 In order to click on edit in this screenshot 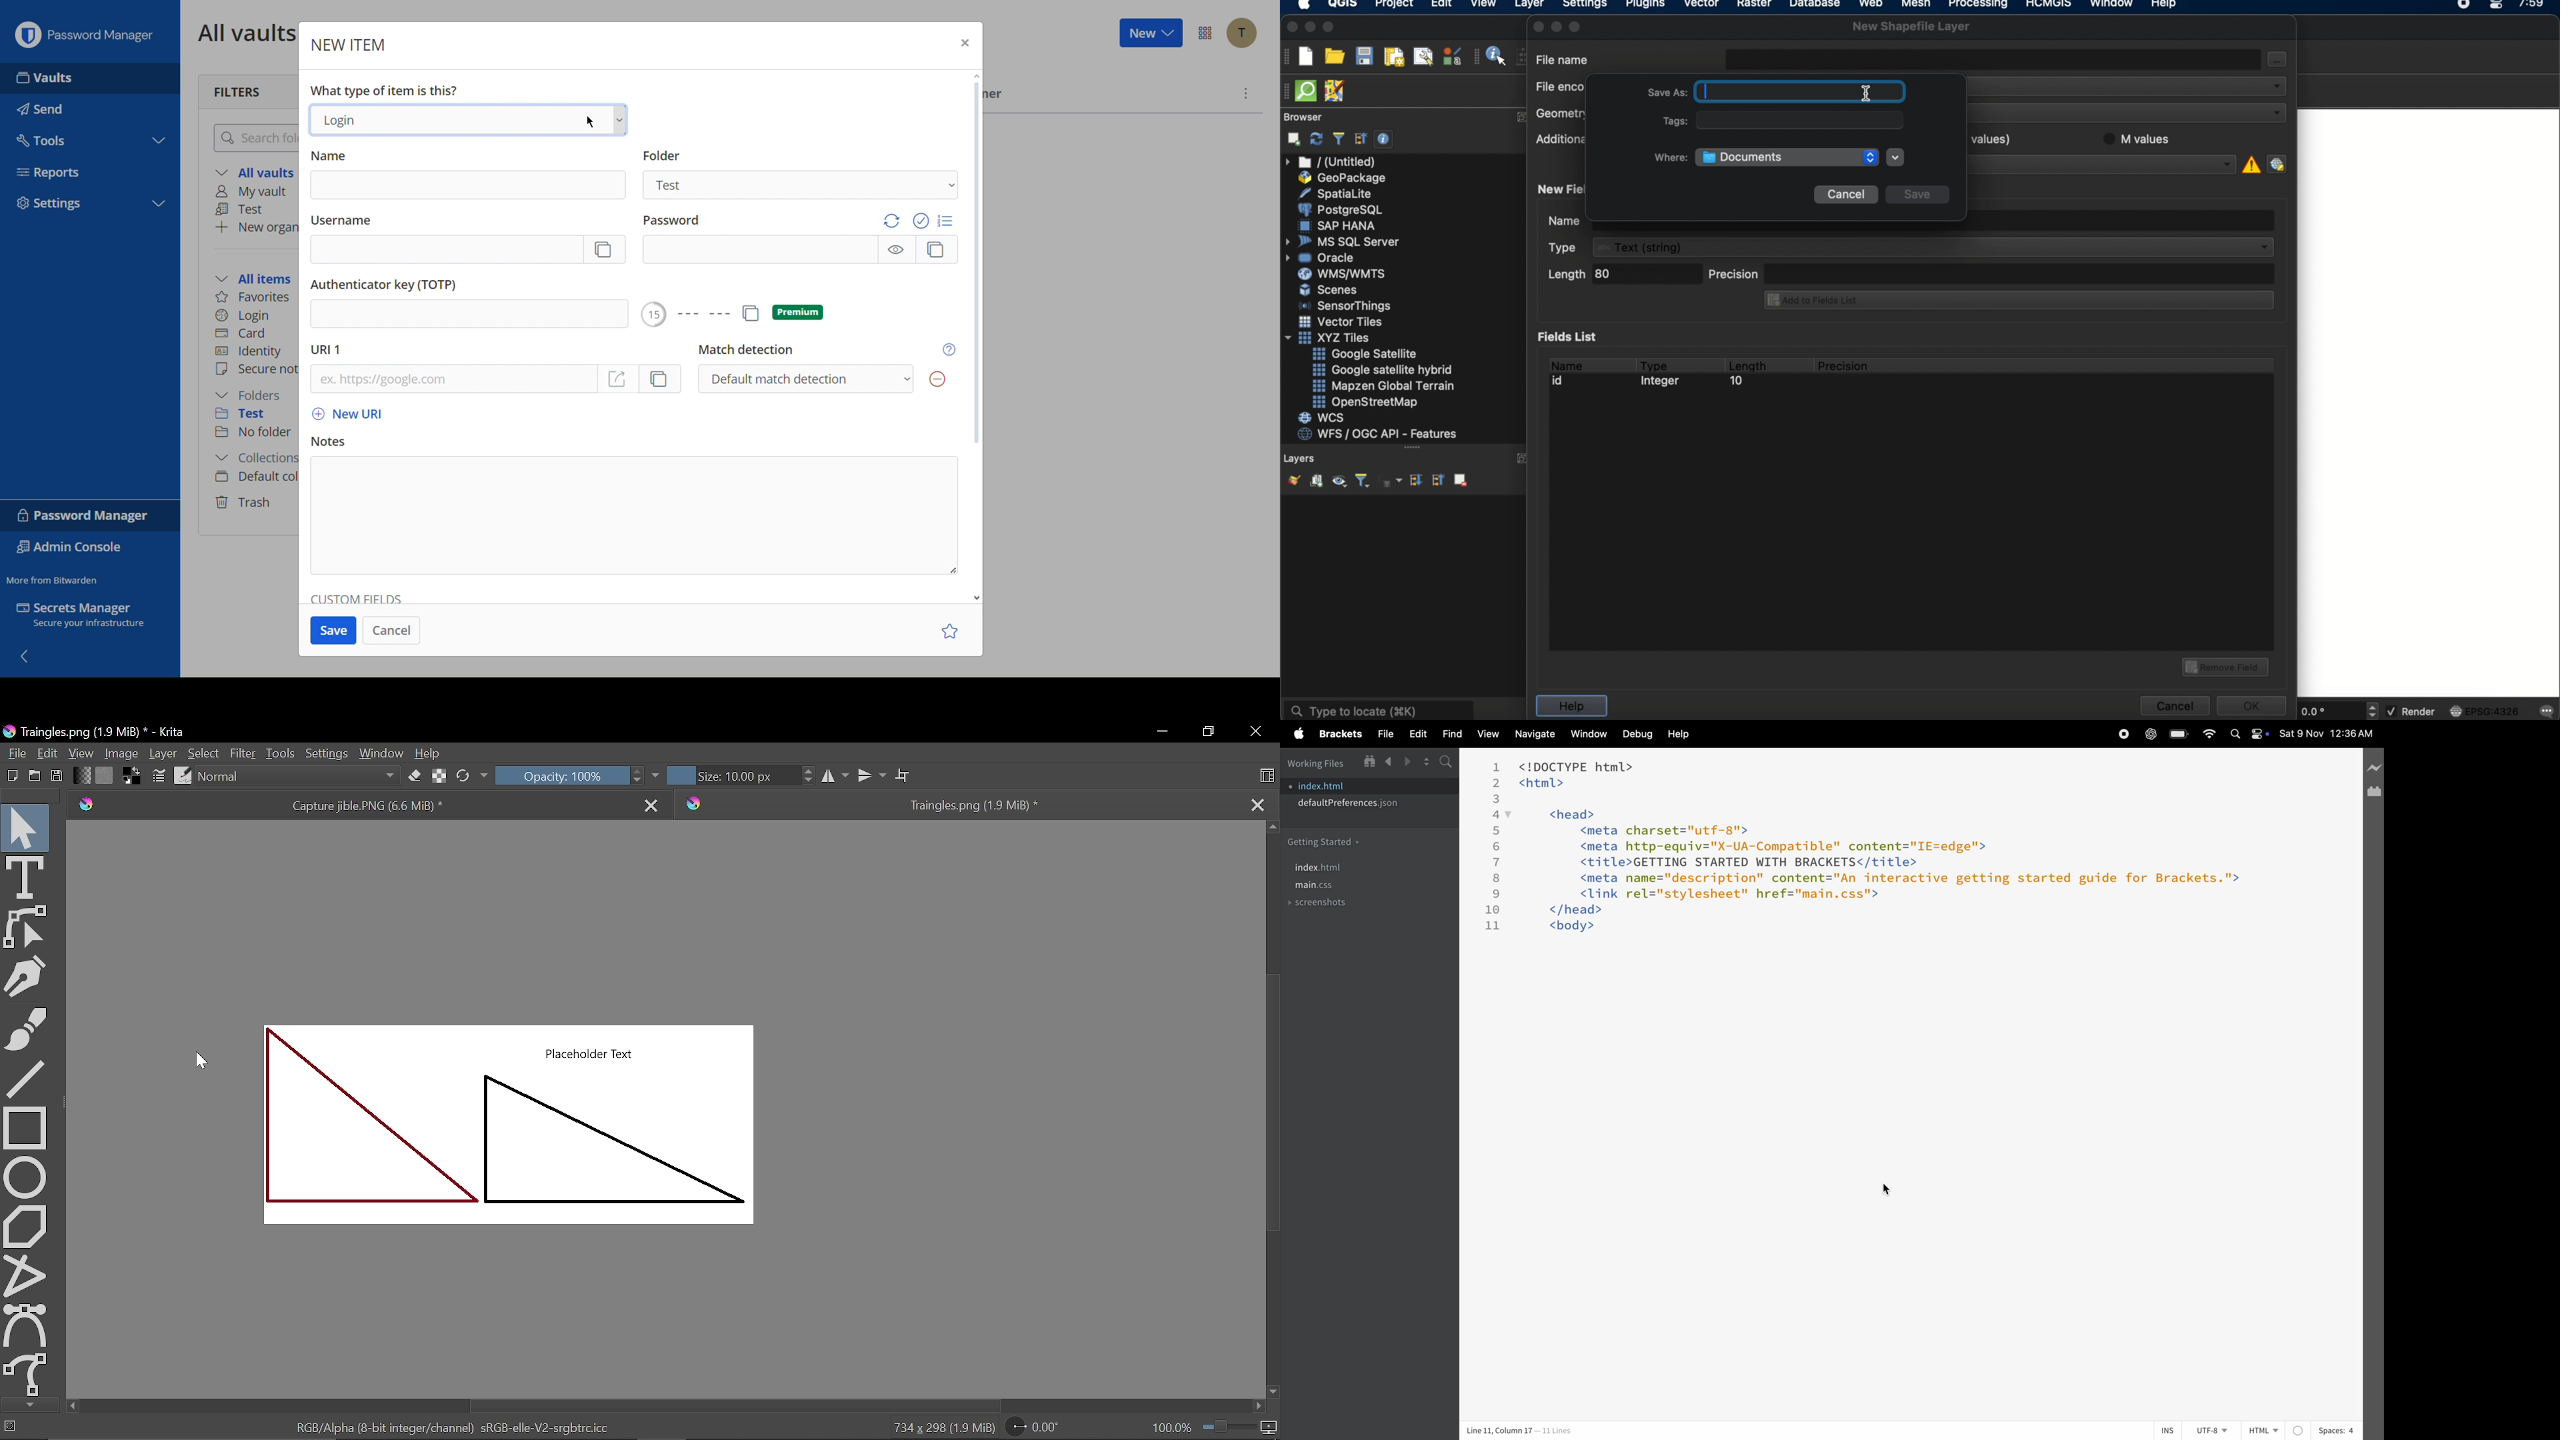, I will do `click(1417, 734)`.